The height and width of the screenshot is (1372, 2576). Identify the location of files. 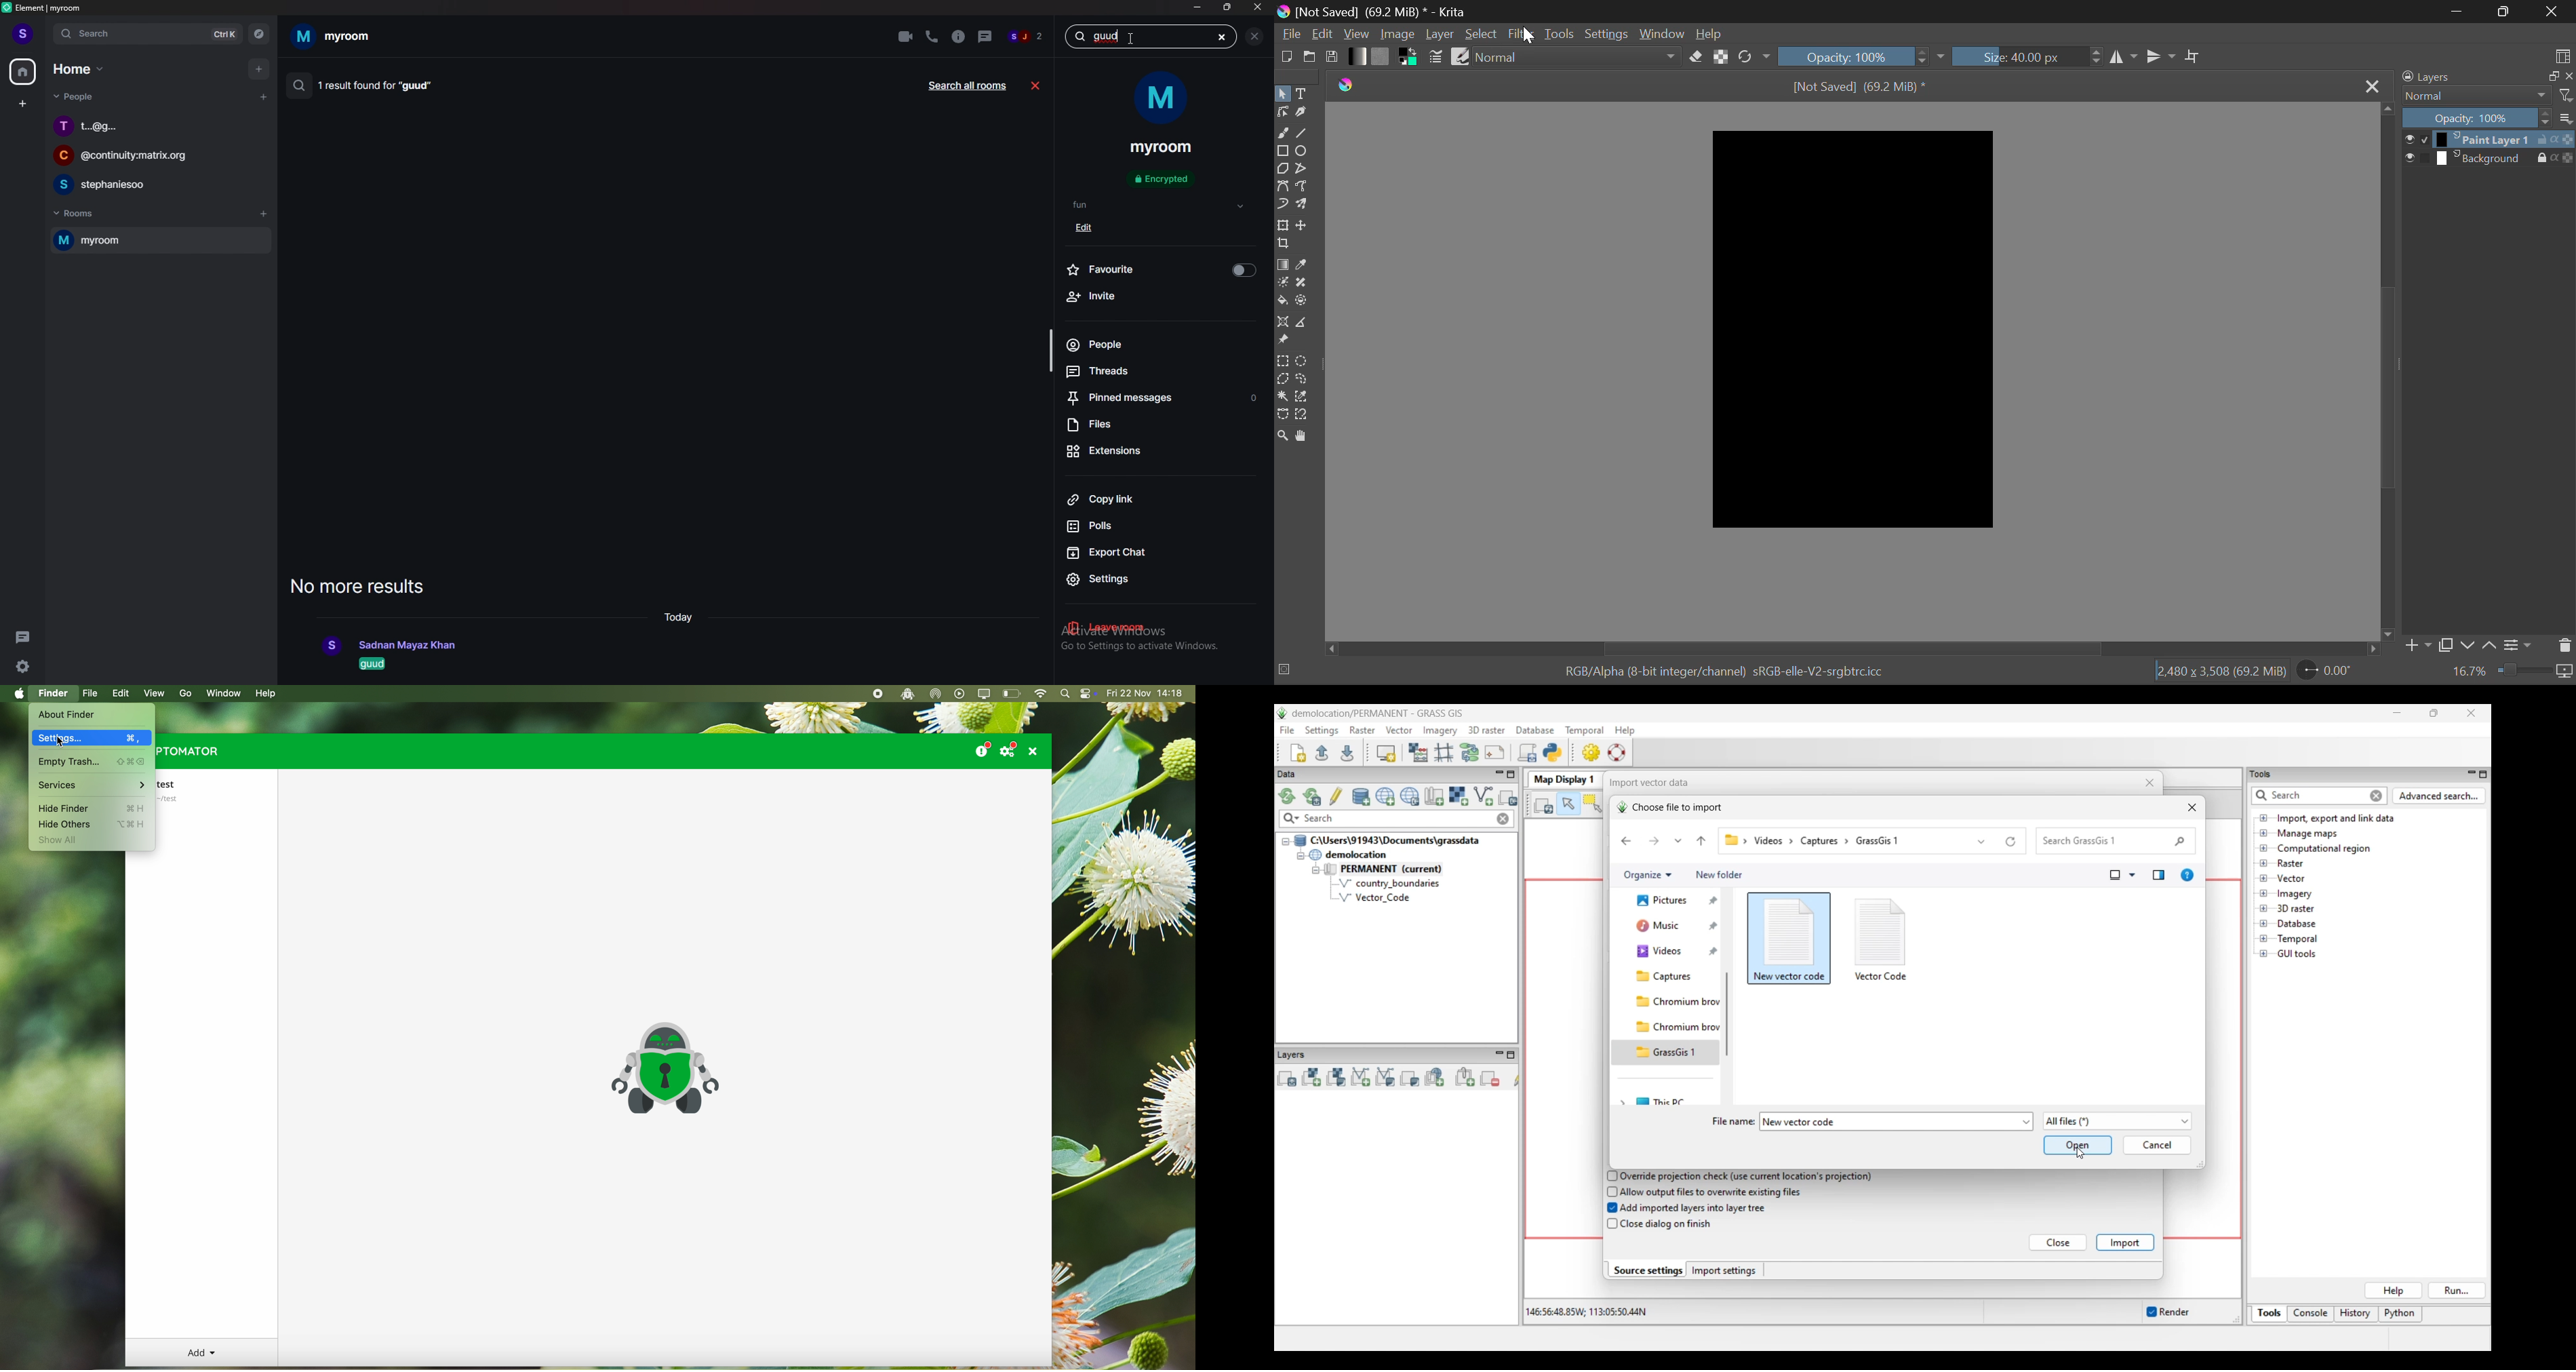
(1151, 425).